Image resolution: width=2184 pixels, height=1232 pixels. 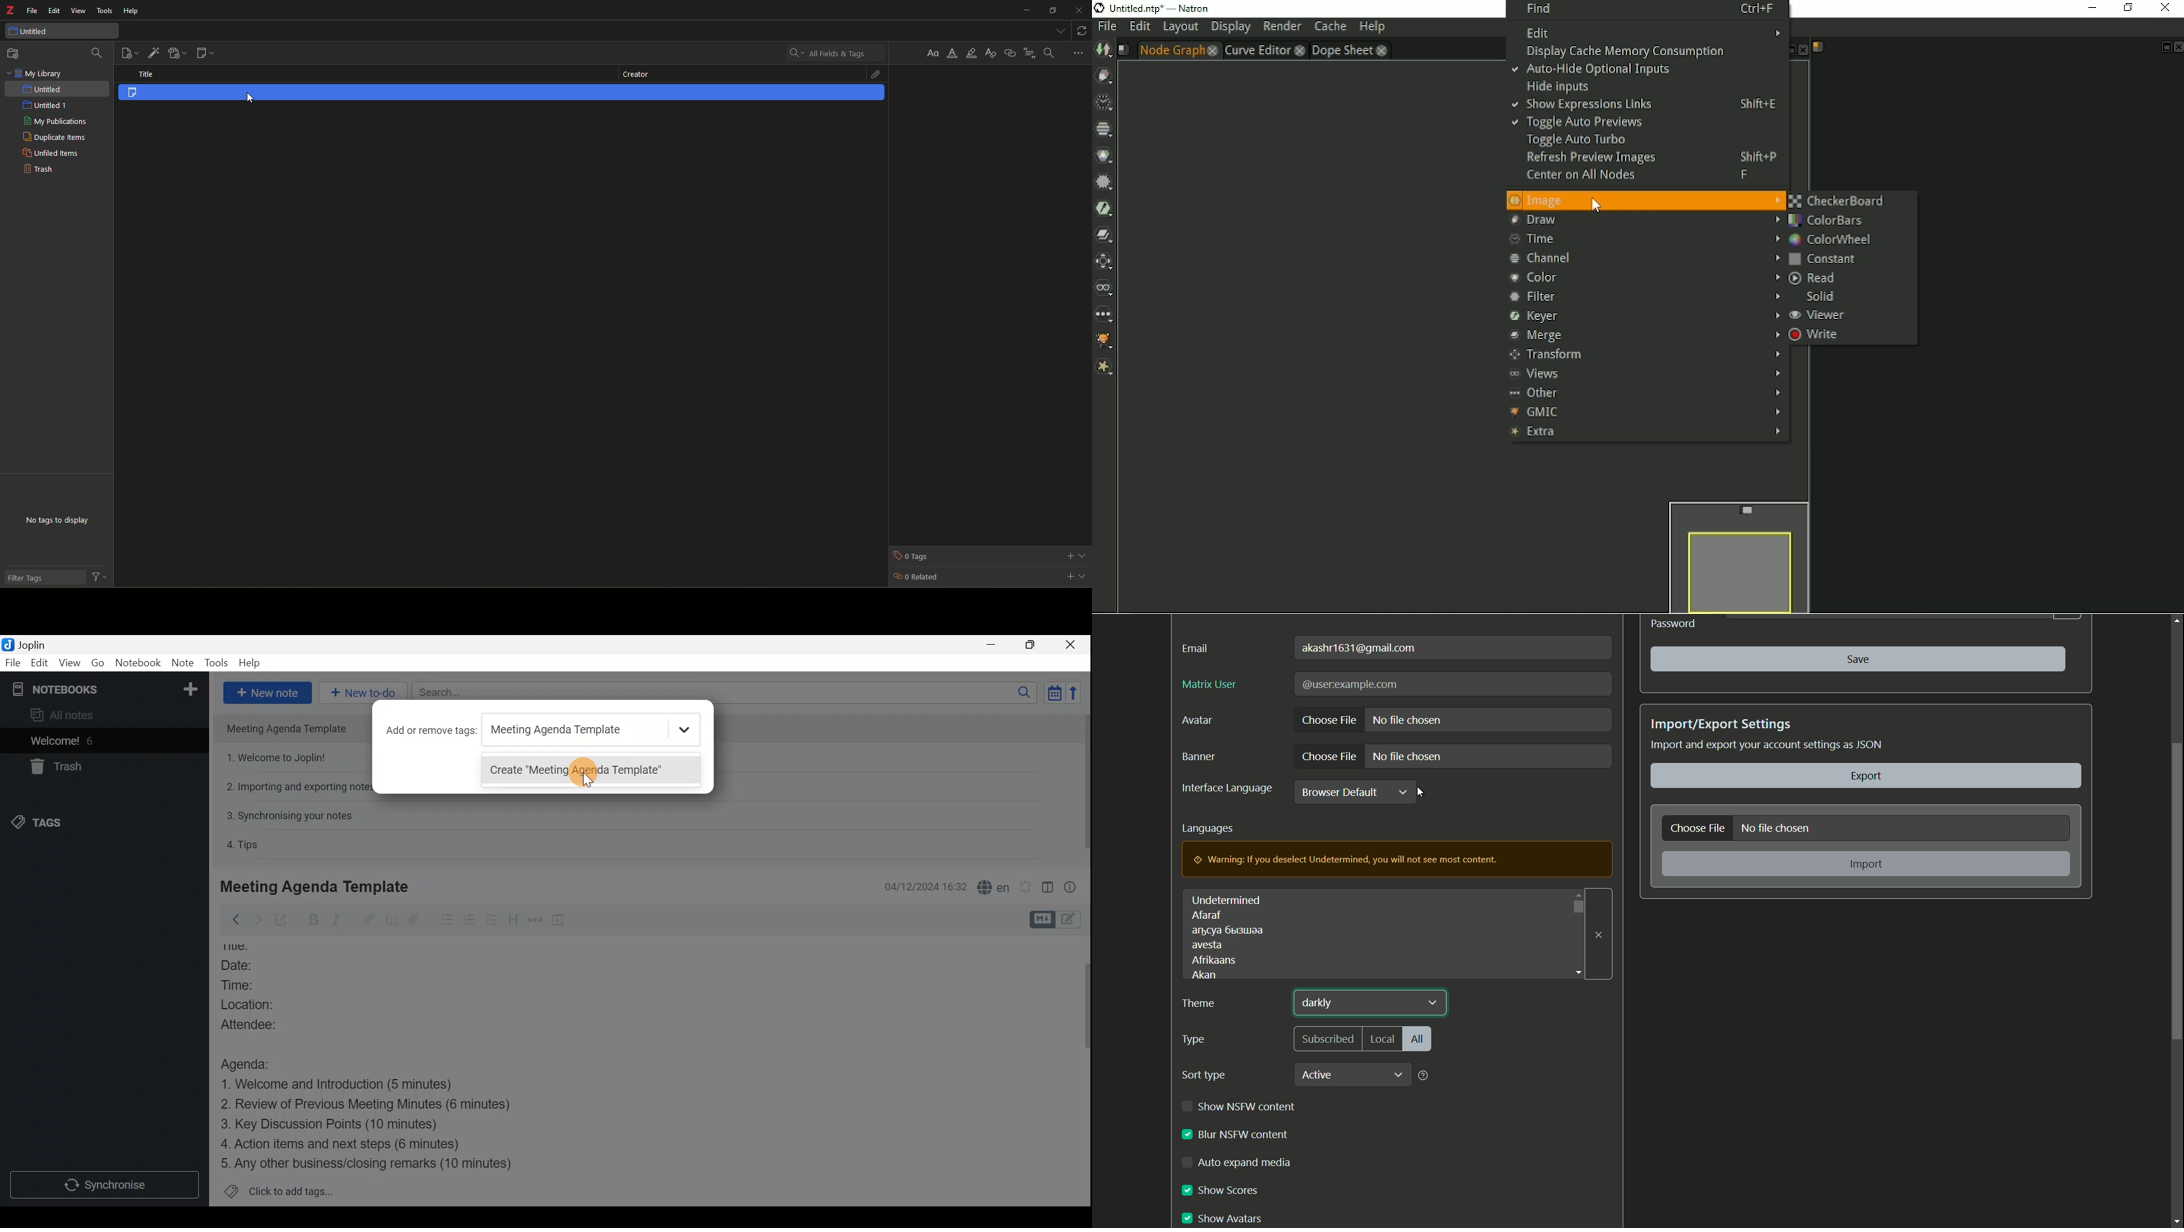 What do you see at coordinates (489, 920) in the screenshot?
I see `Checkbox` at bounding box center [489, 920].